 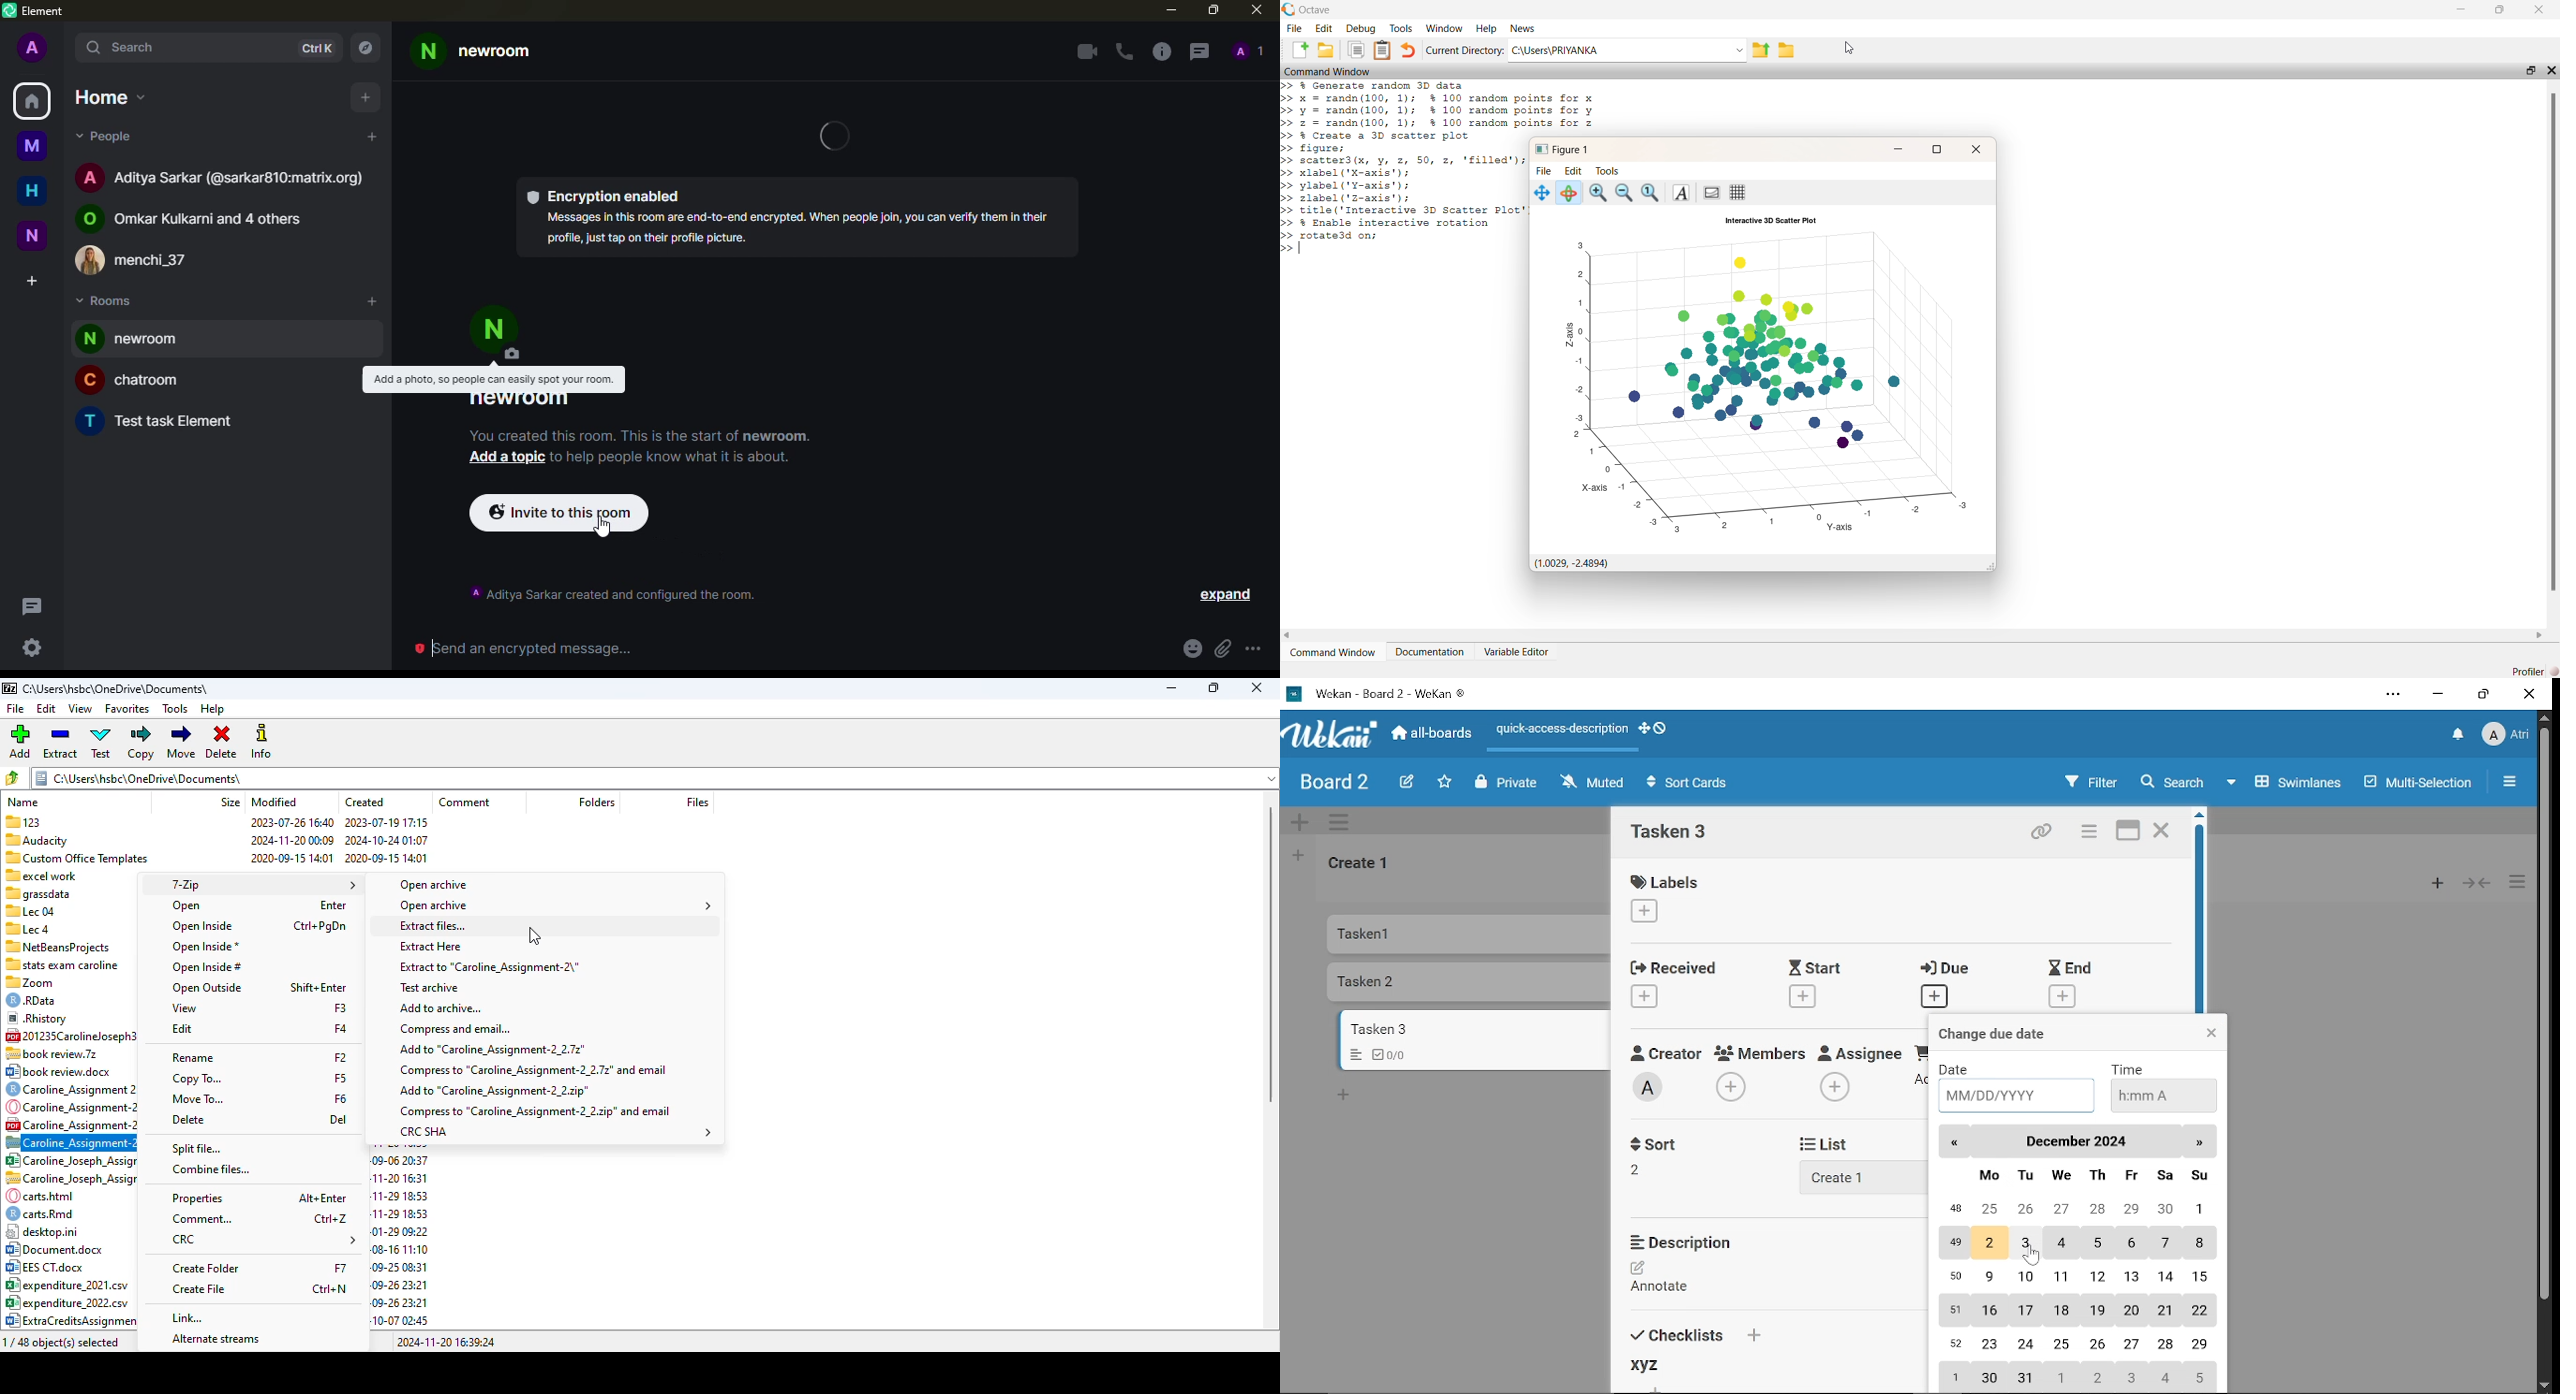 I want to click on favorites, so click(x=127, y=710).